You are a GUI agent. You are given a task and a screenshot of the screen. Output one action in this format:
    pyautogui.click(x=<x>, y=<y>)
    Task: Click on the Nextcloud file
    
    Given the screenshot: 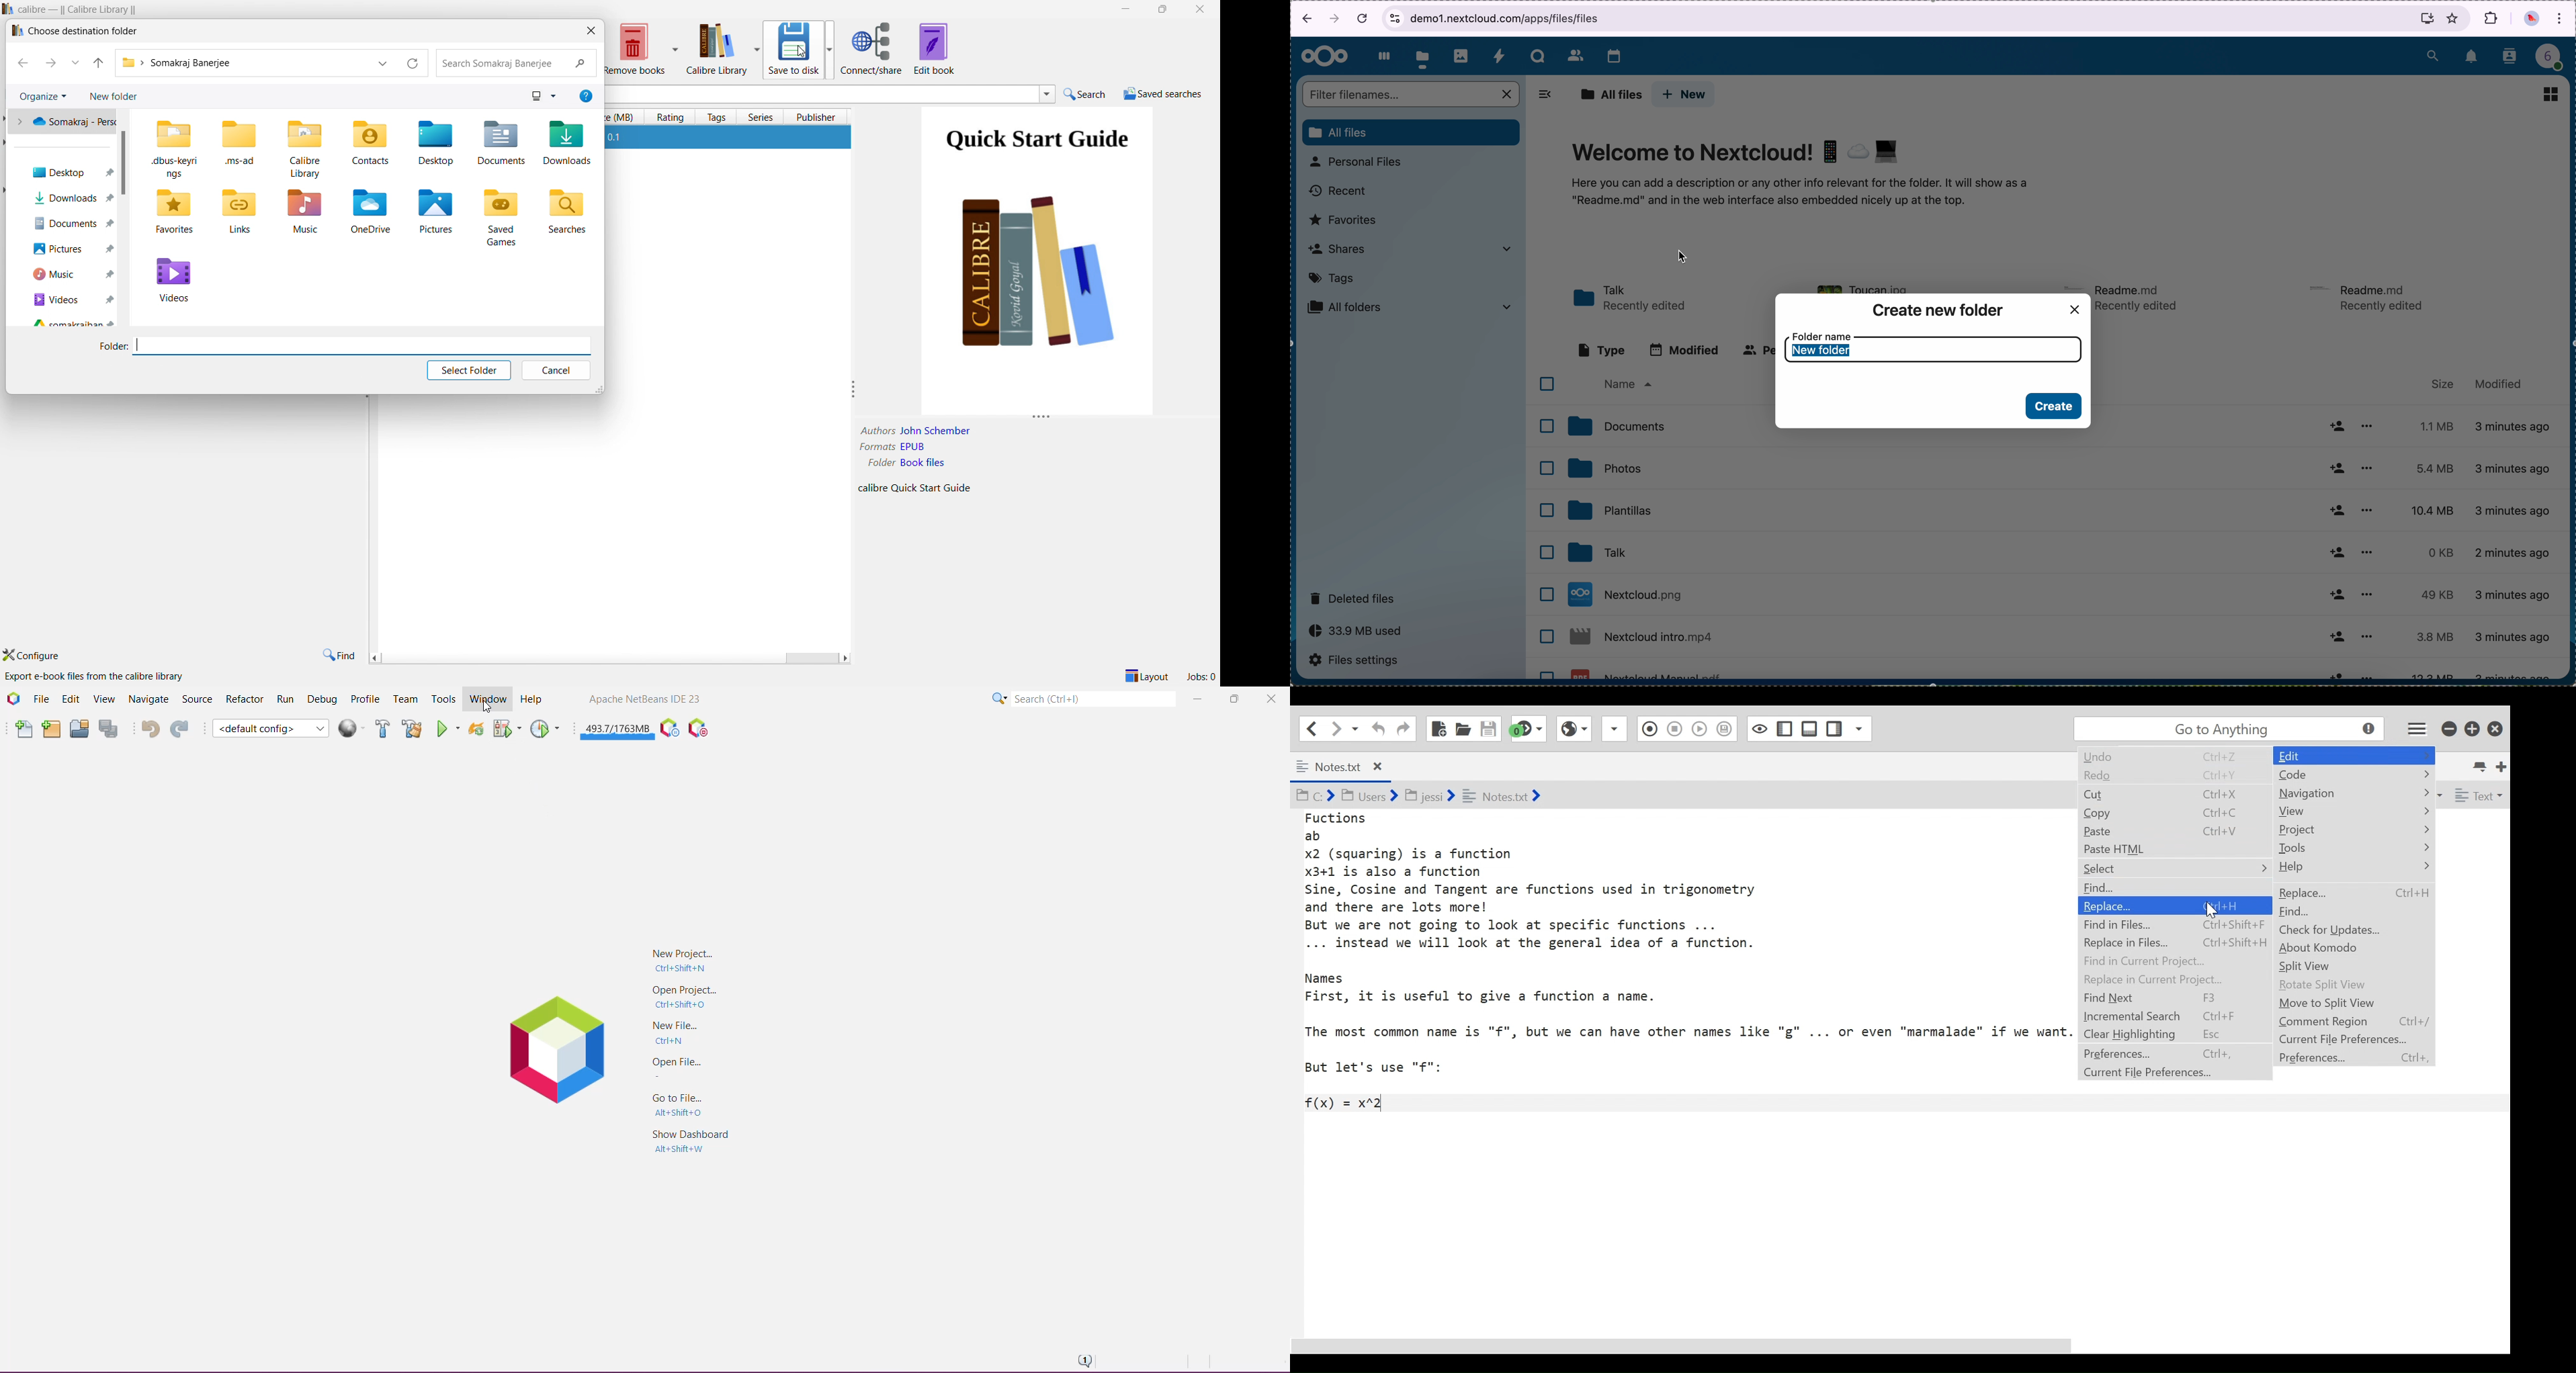 What is the action you would take?
    pyautogui.click(x=1628, y=594)
    